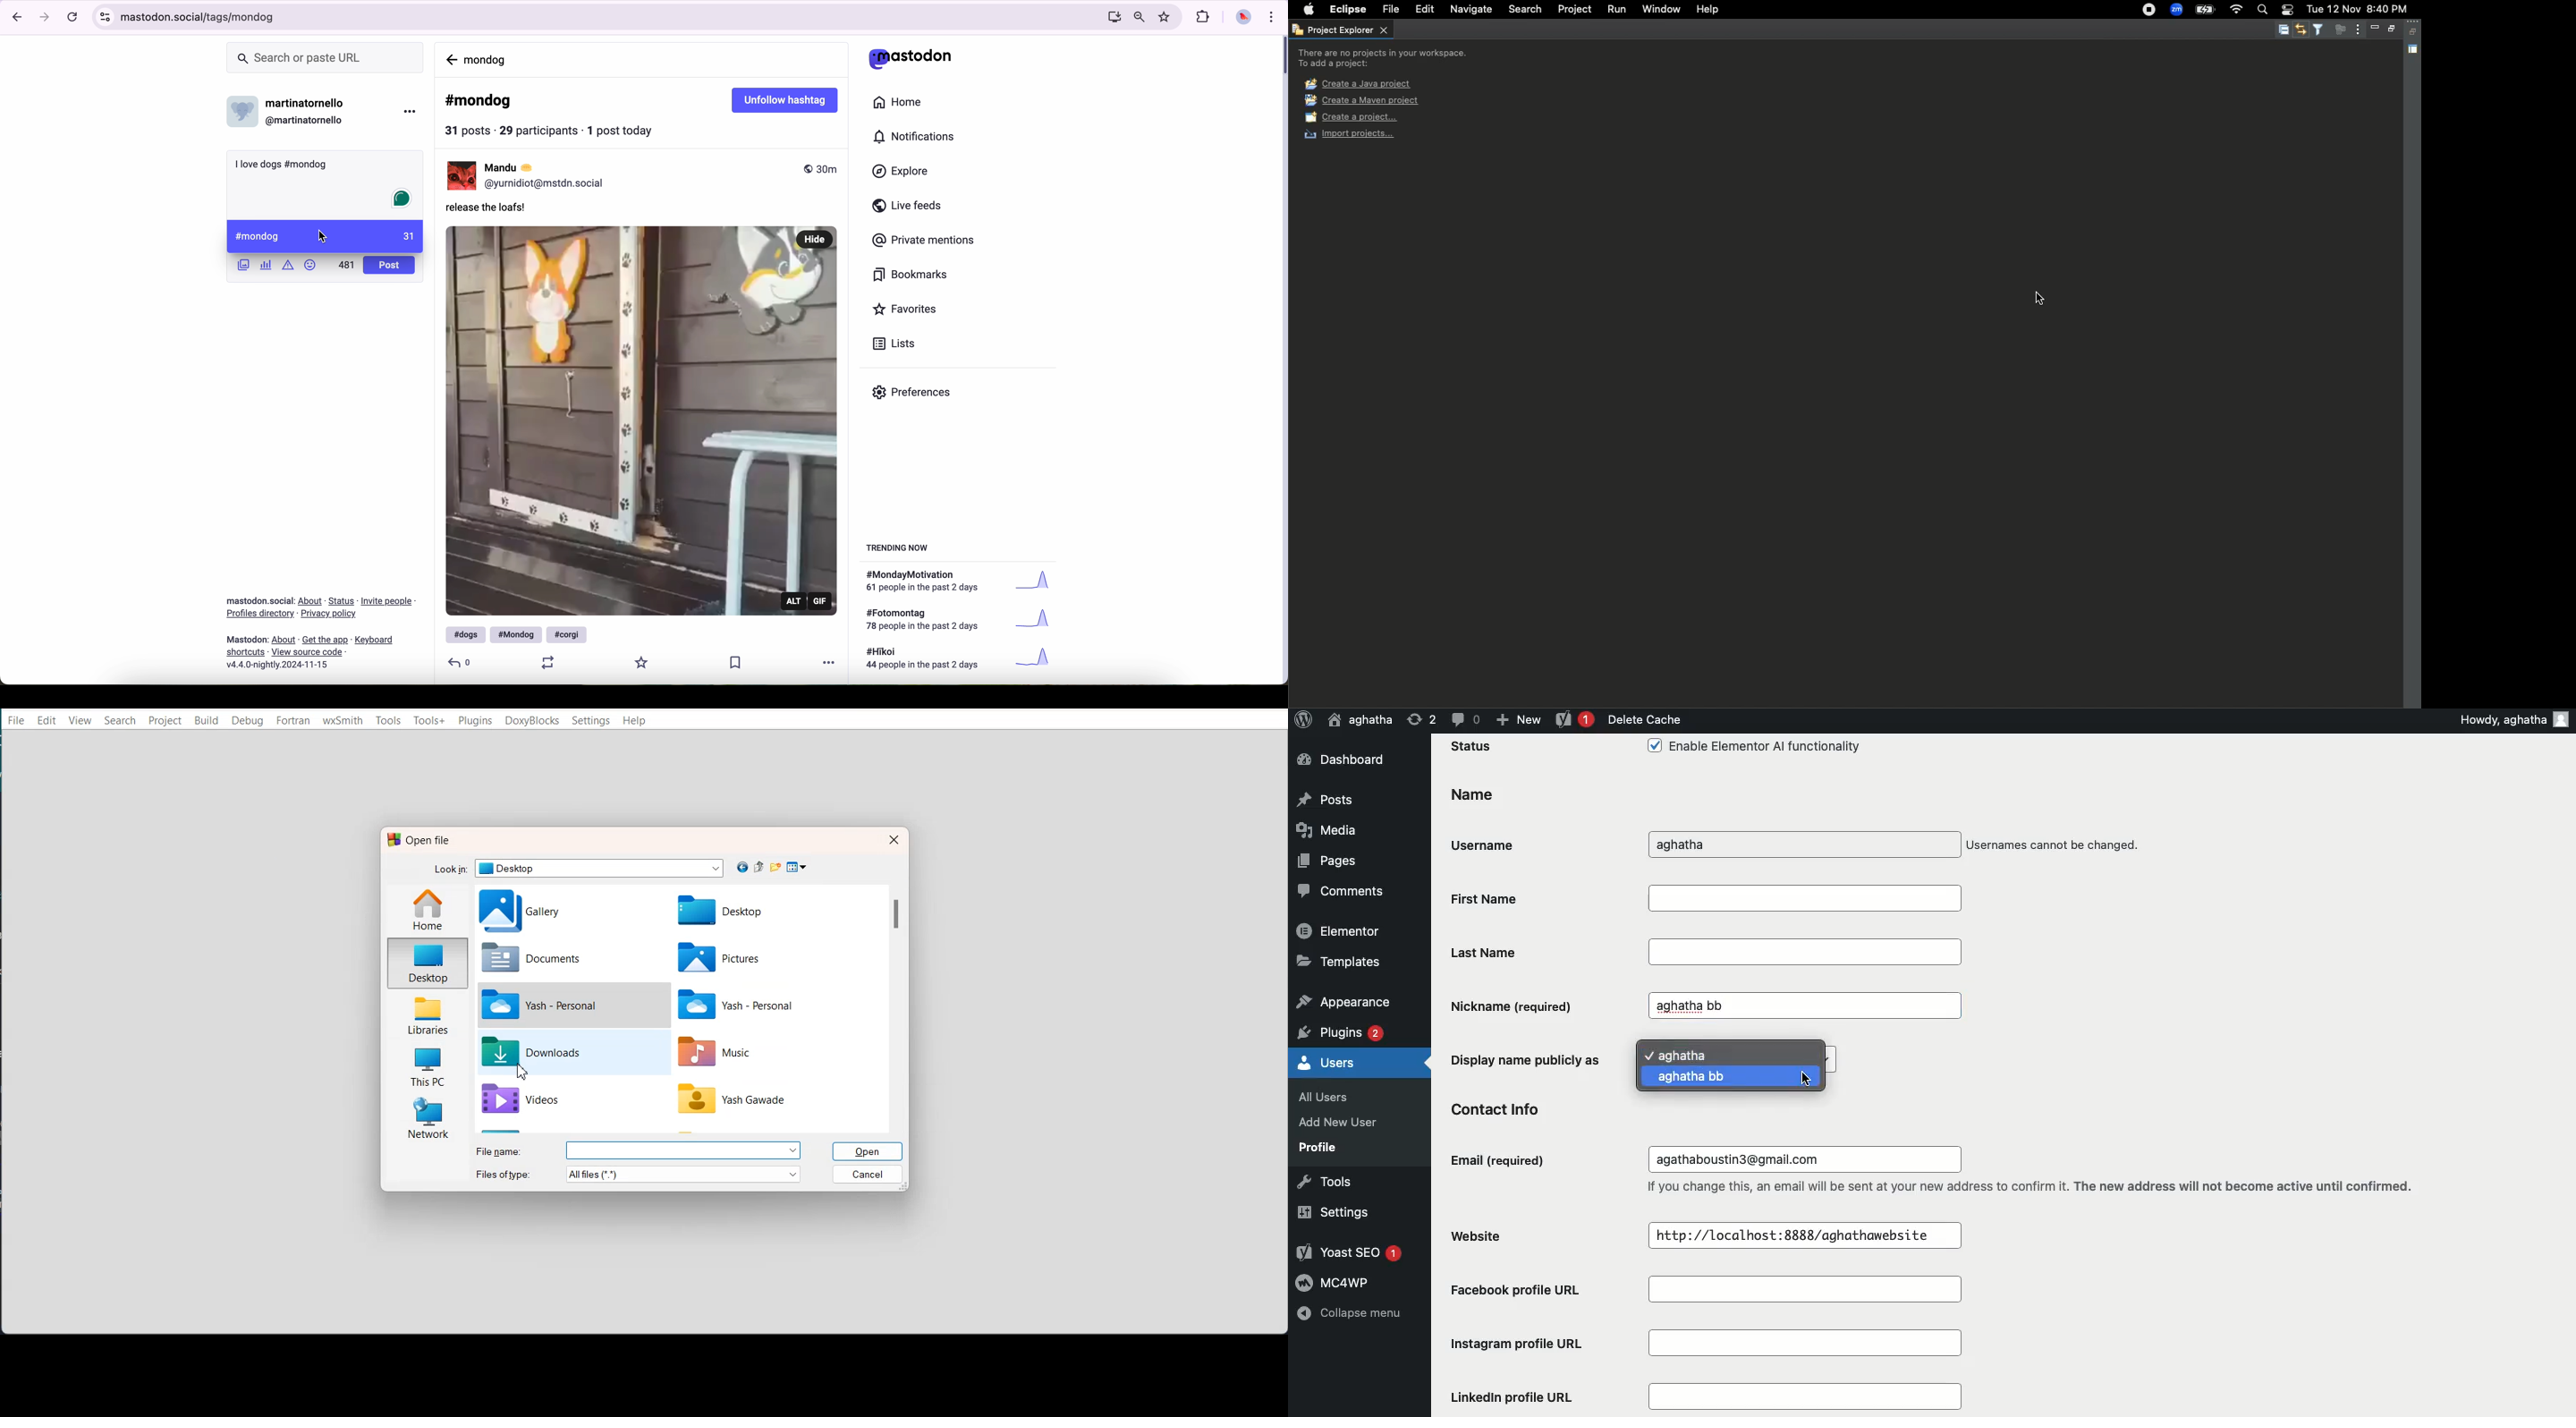 The height and width of the screenshot is (1428, 2576). Describe the element at coordinates (323, 234) in the screenshot. I see `cursor on post message` at that location.